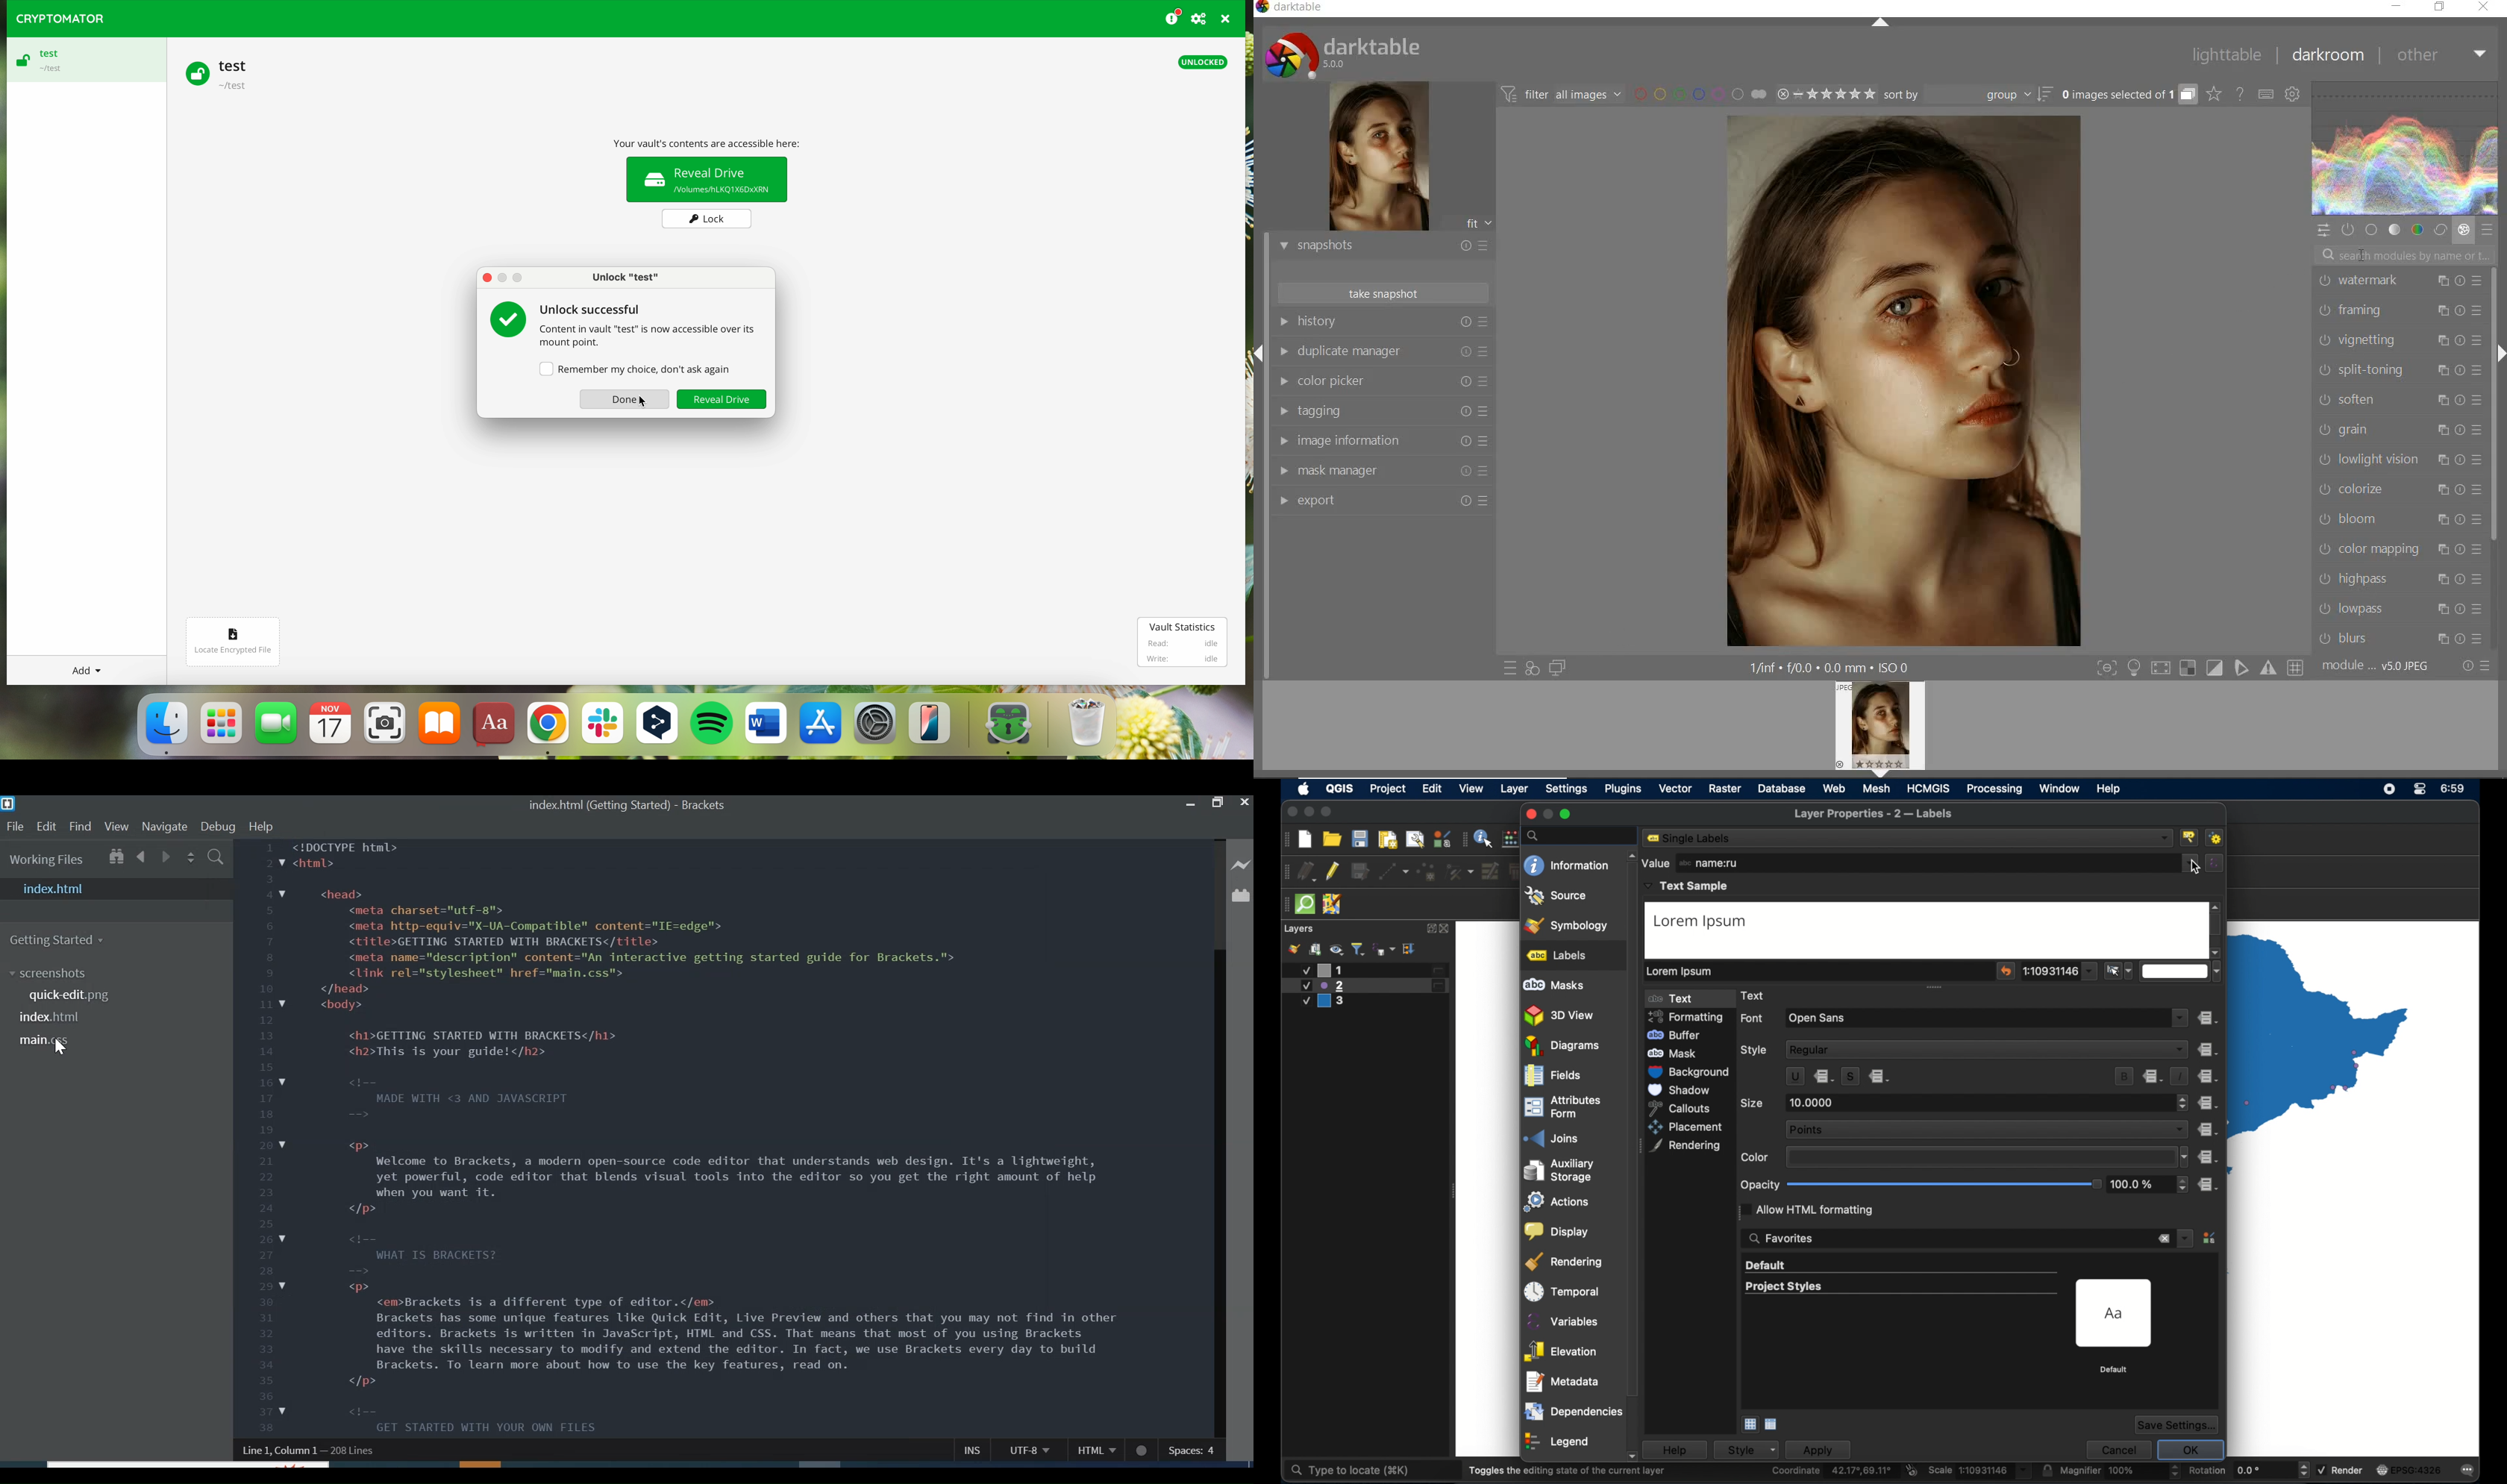 This screenshot has width=2520, height=1484. Describe the element at coordinates (2377, 666) in the screenshot. I see `module` at that location.